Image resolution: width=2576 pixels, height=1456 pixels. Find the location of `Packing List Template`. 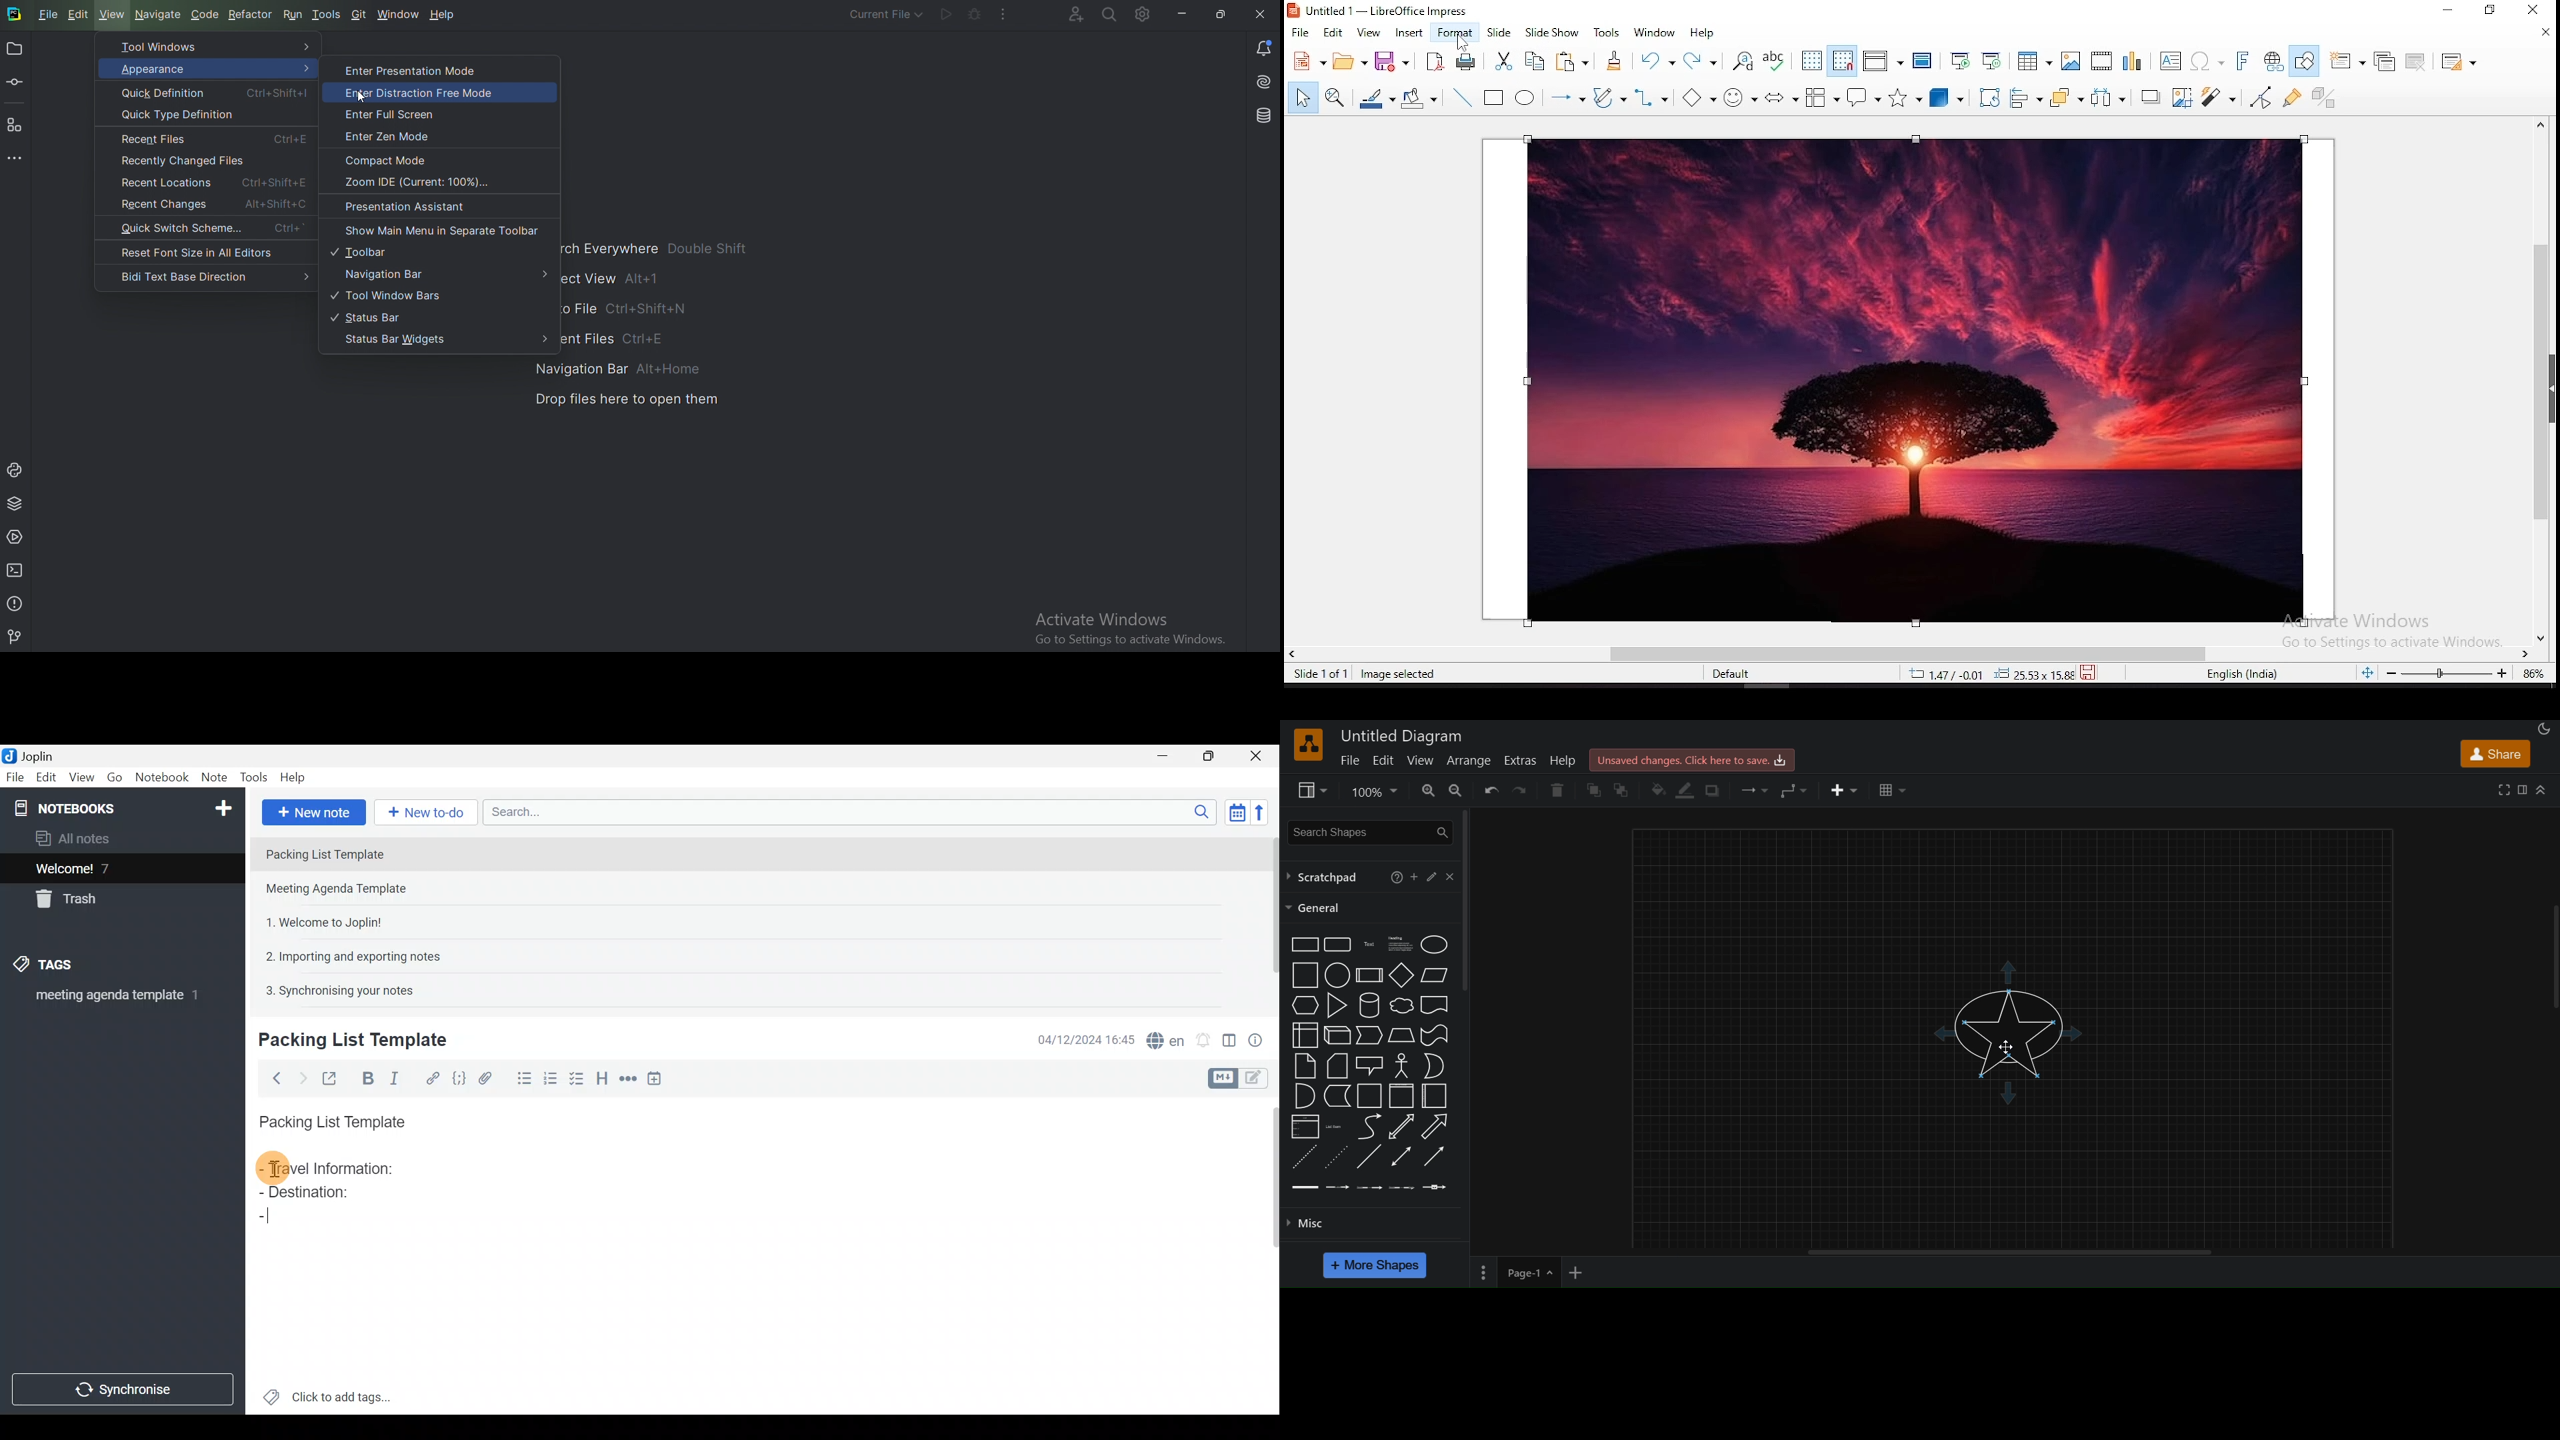

Packing List Template is located at coordinates (329, 1118).